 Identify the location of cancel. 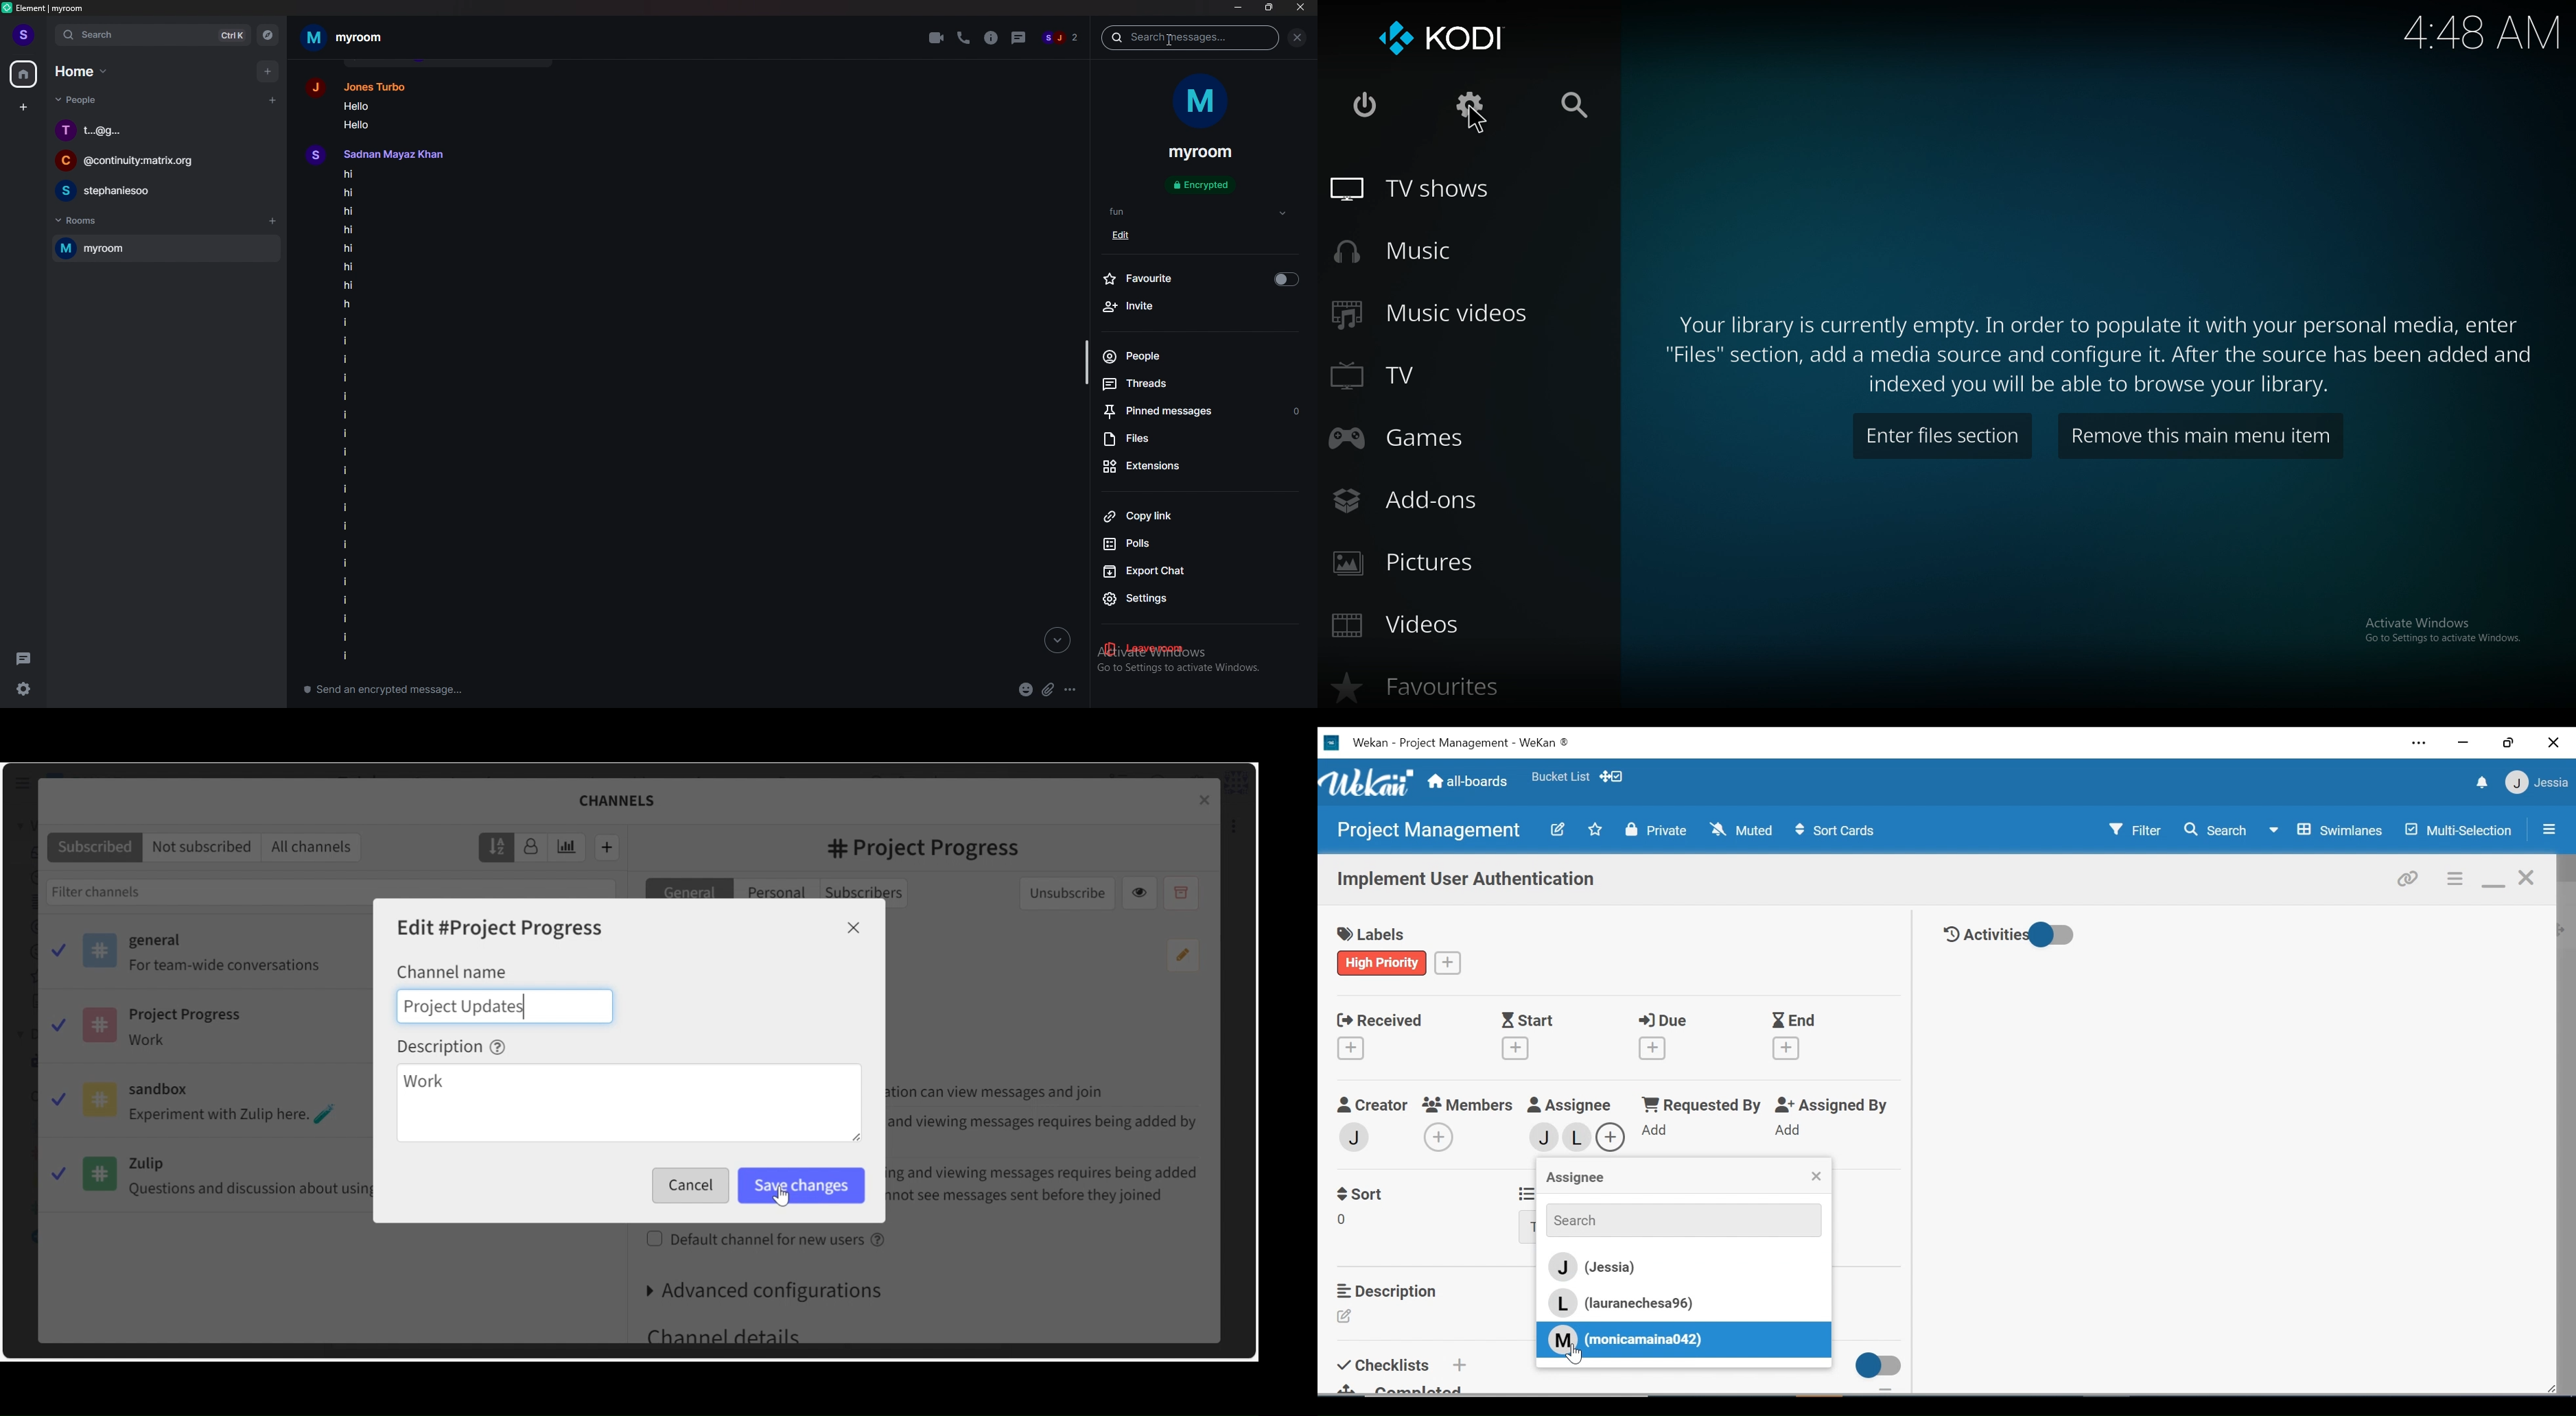
(692, 1187).